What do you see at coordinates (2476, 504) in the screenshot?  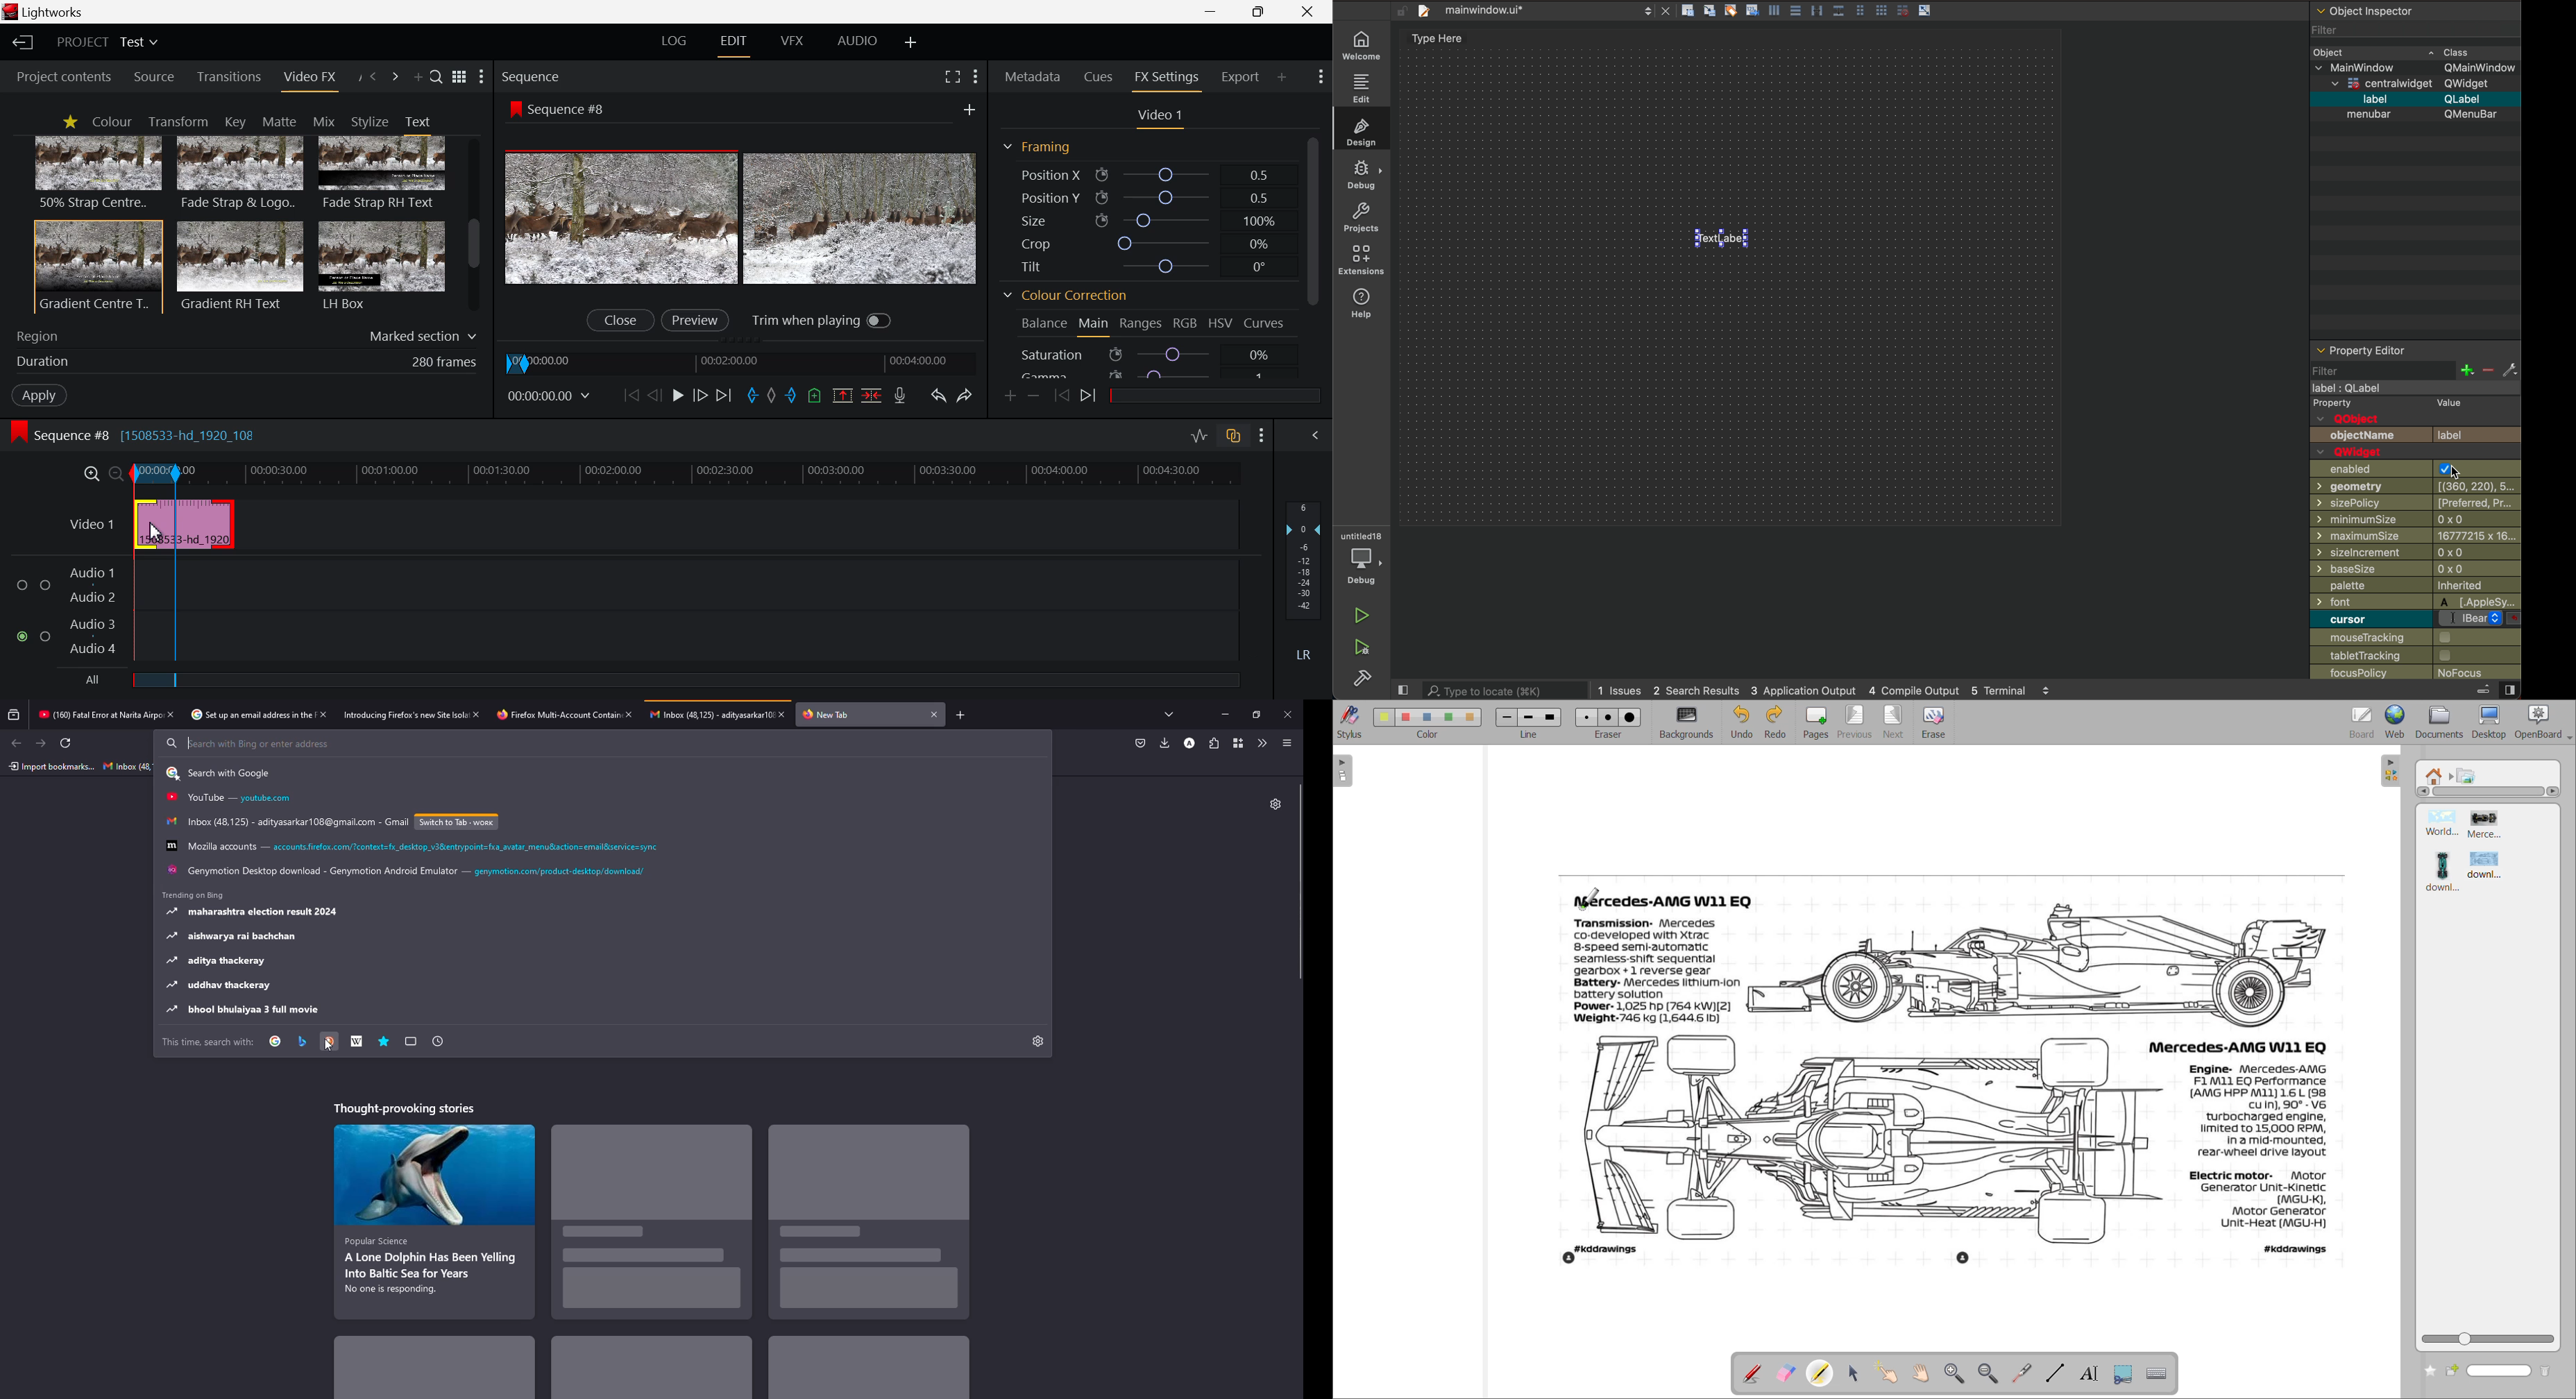 I see `[preferres, pr...` at bounding box center [2476, 504].